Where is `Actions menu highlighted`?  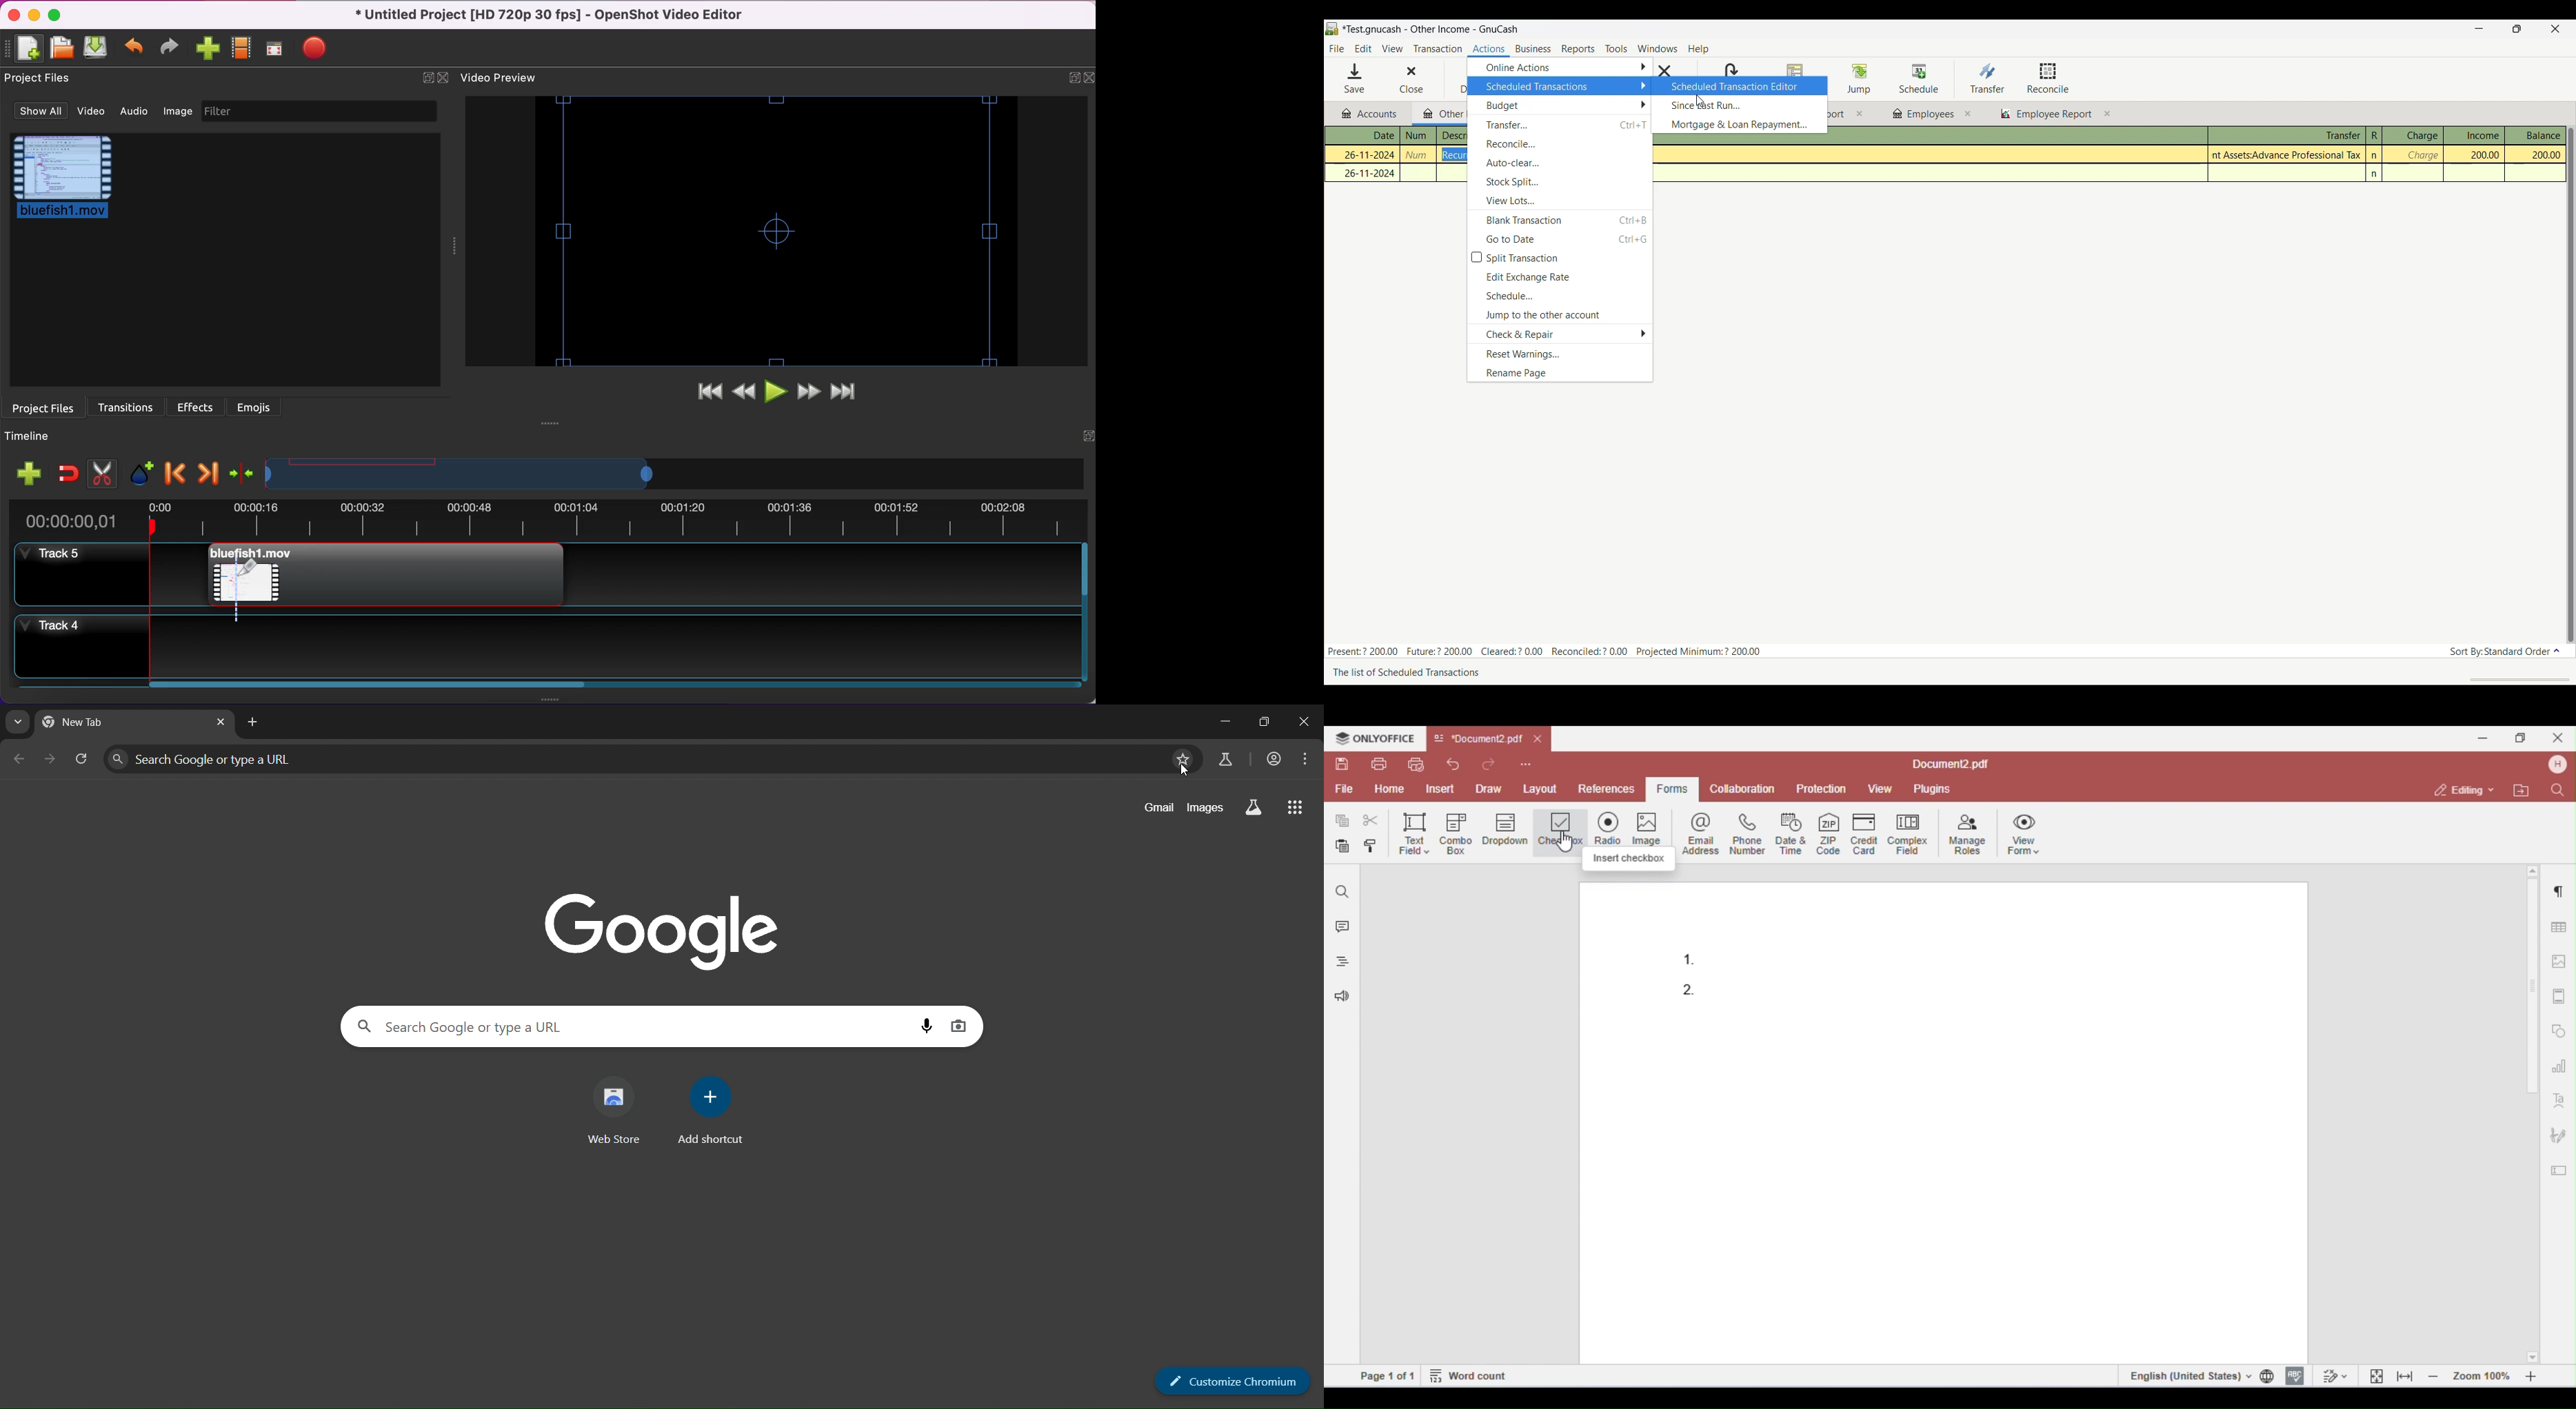 Actions menu highlighted is located at coordinates (1489, 50).